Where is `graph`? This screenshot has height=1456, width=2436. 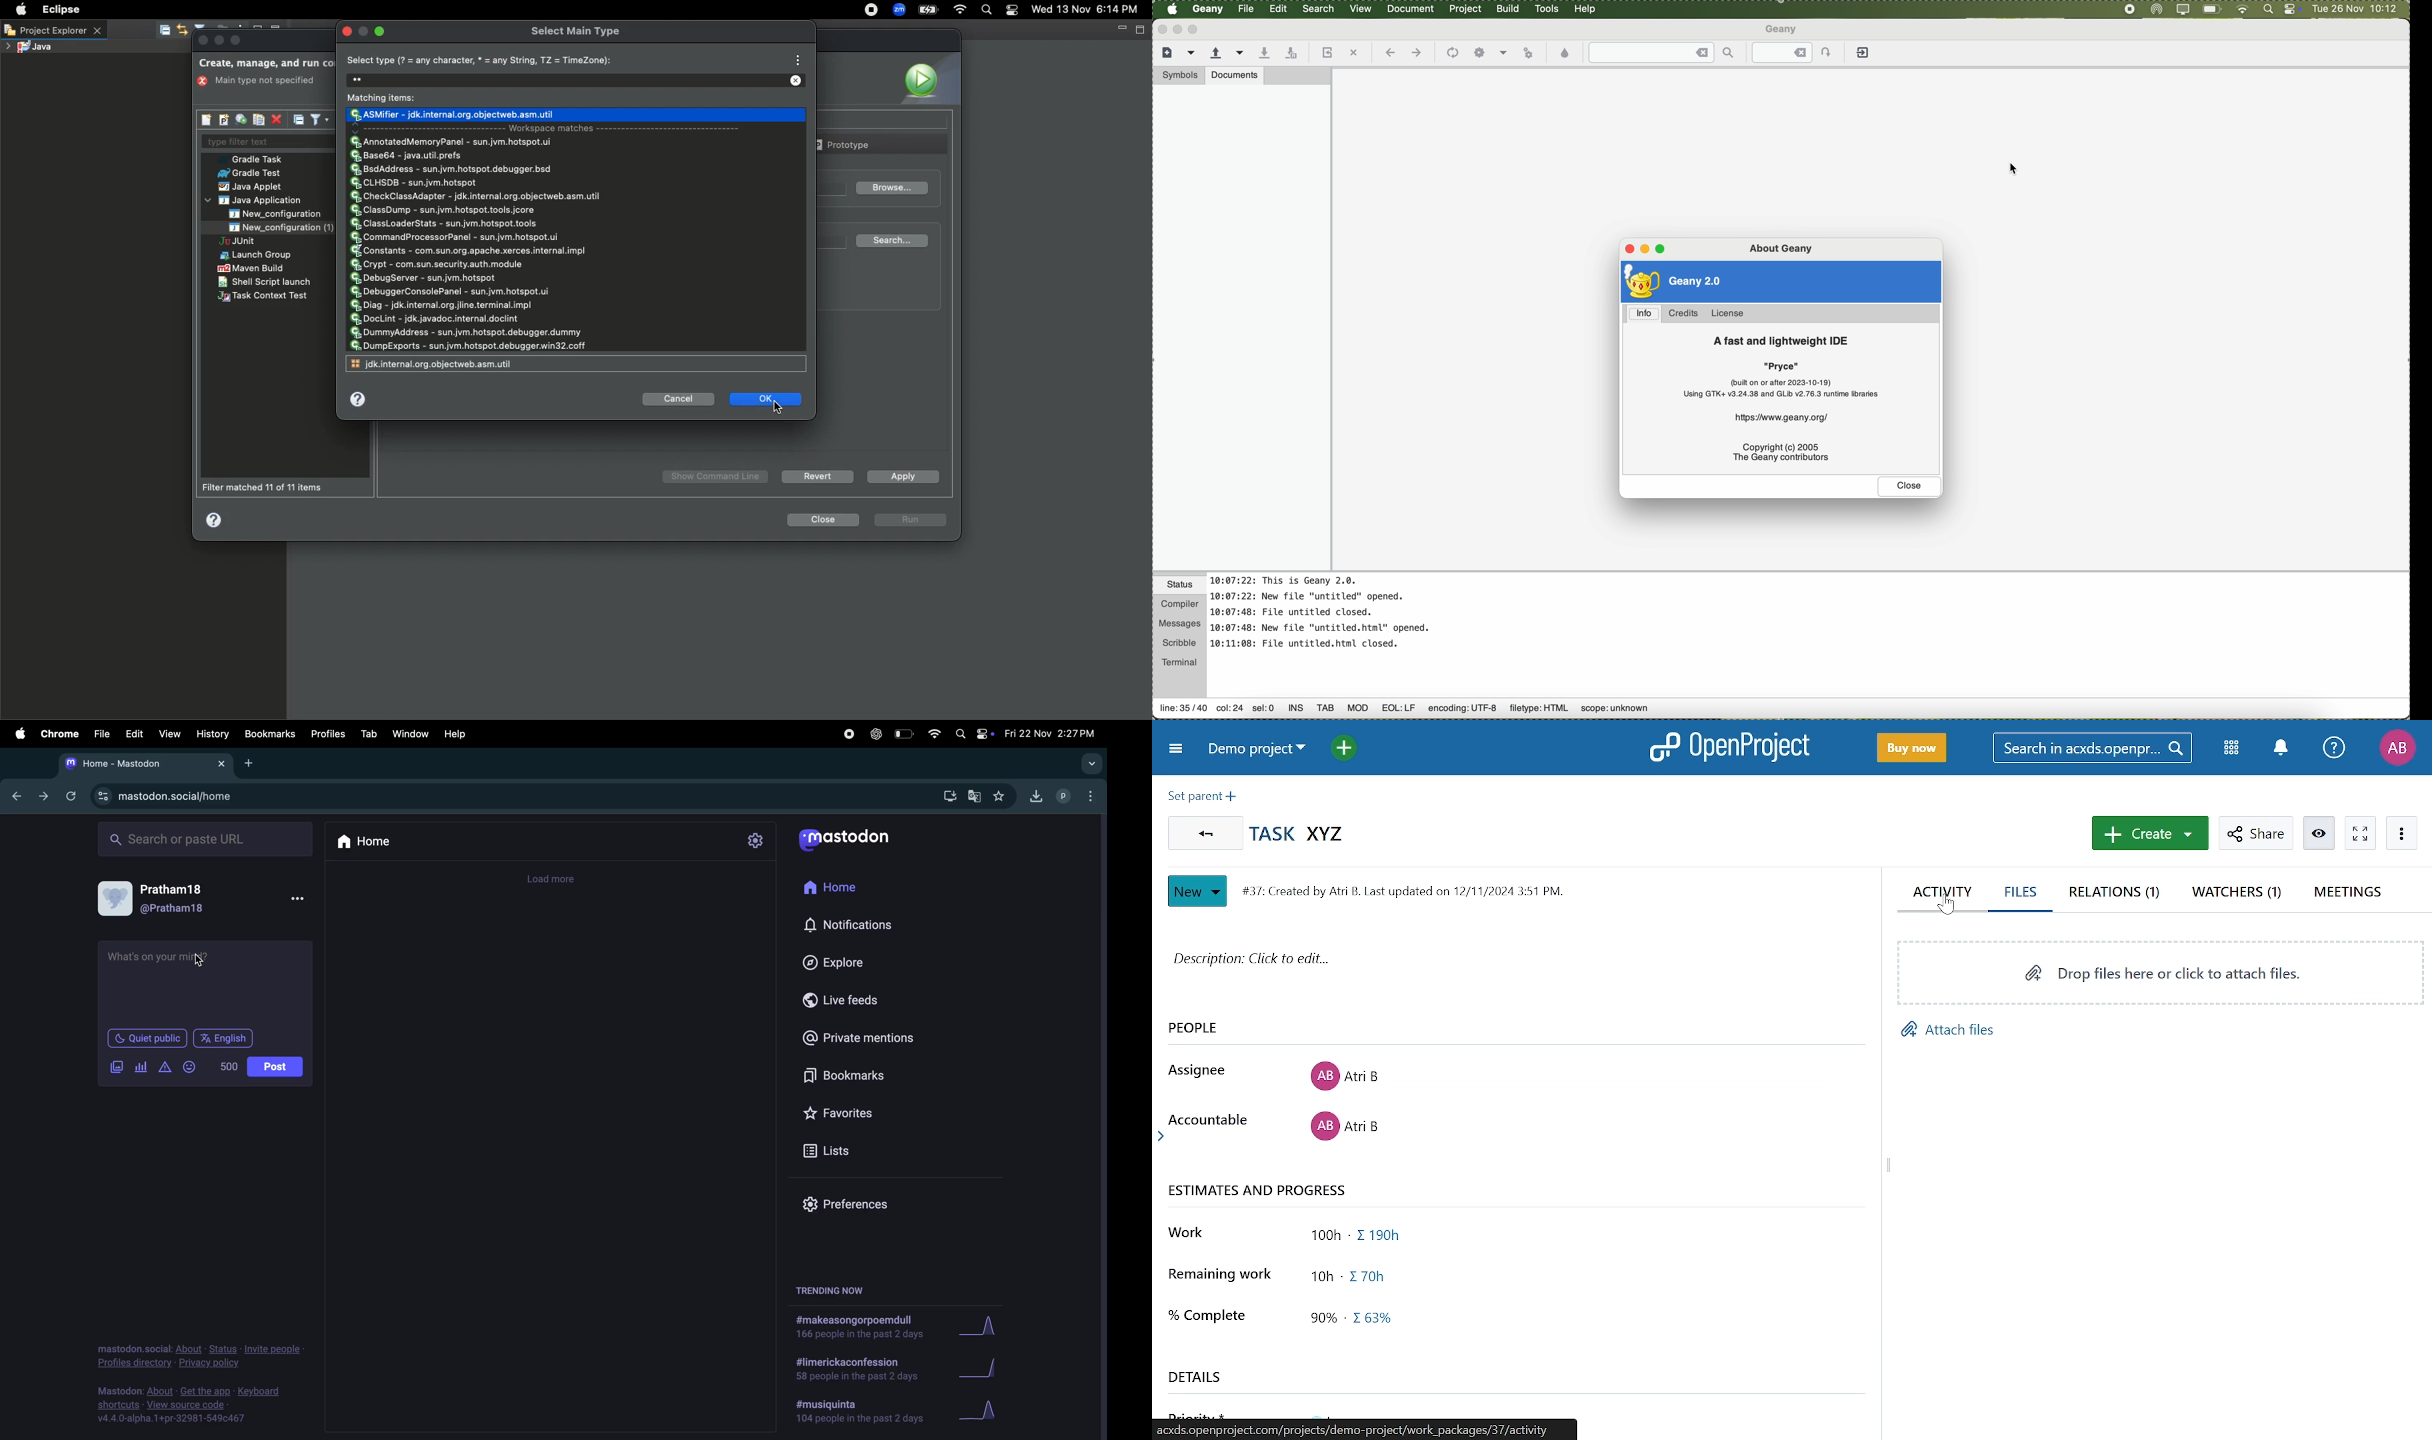 graph is located at coordinates (988, 1326).